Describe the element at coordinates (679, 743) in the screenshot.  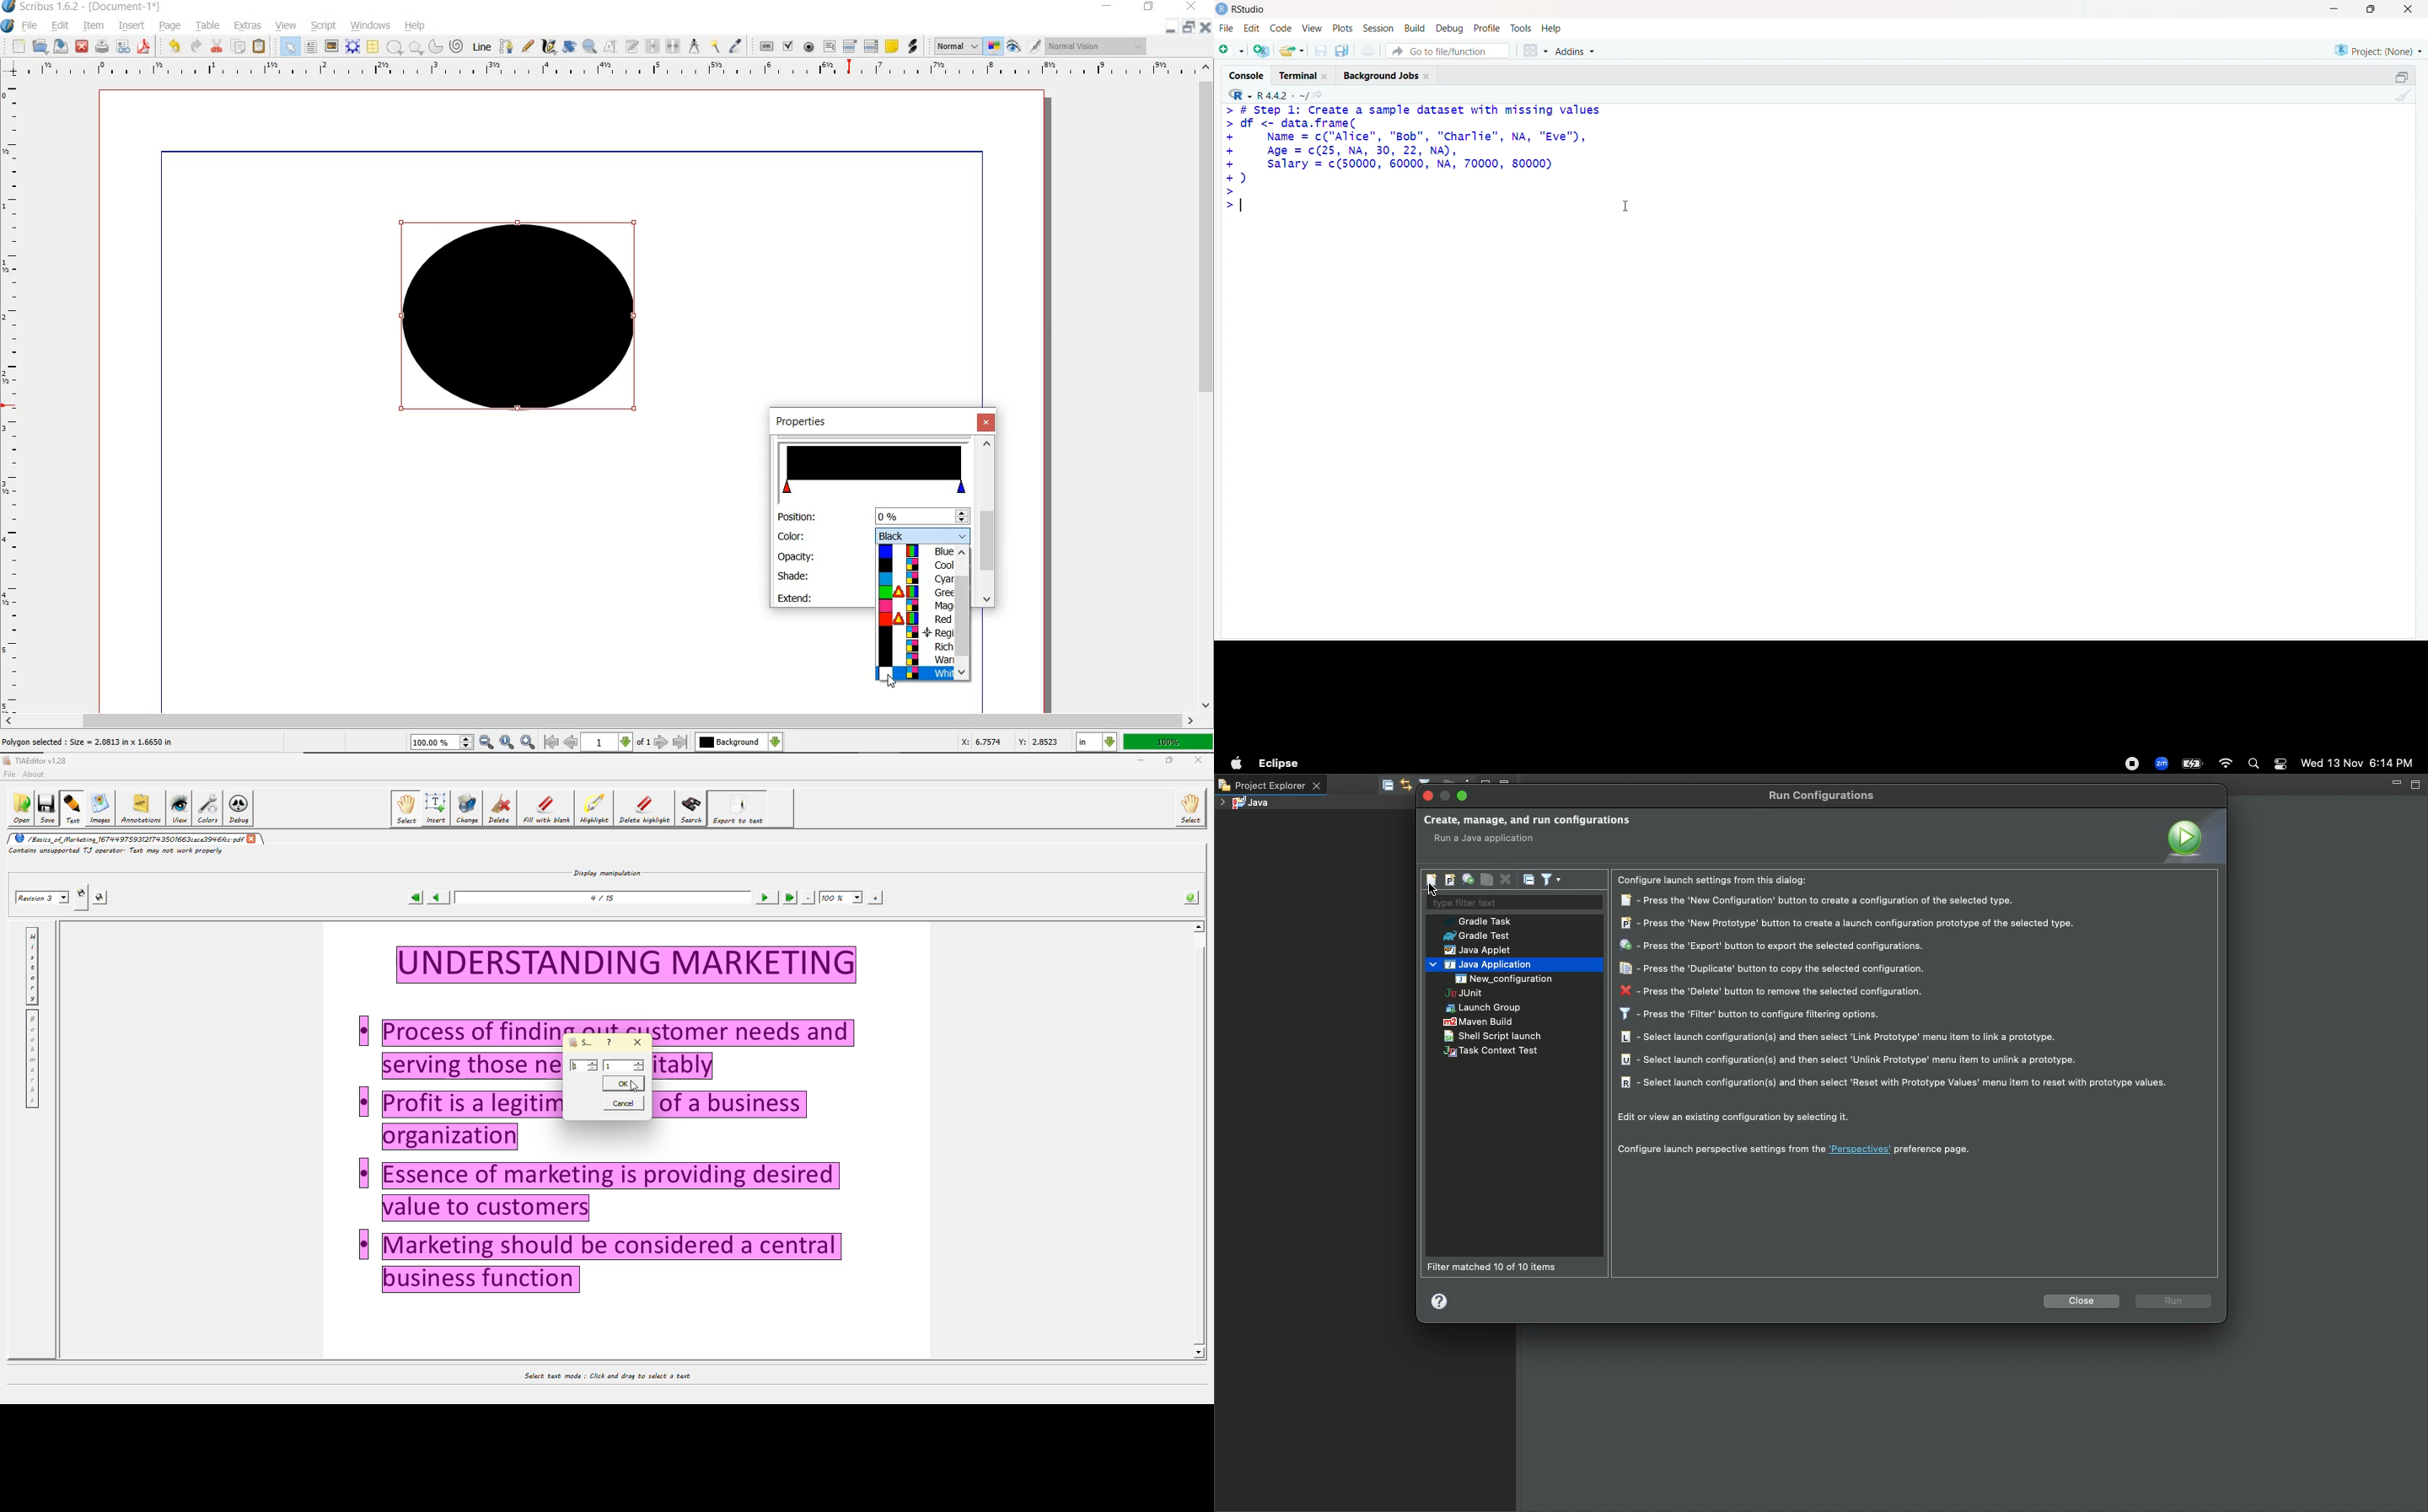
I see `last` at that location.